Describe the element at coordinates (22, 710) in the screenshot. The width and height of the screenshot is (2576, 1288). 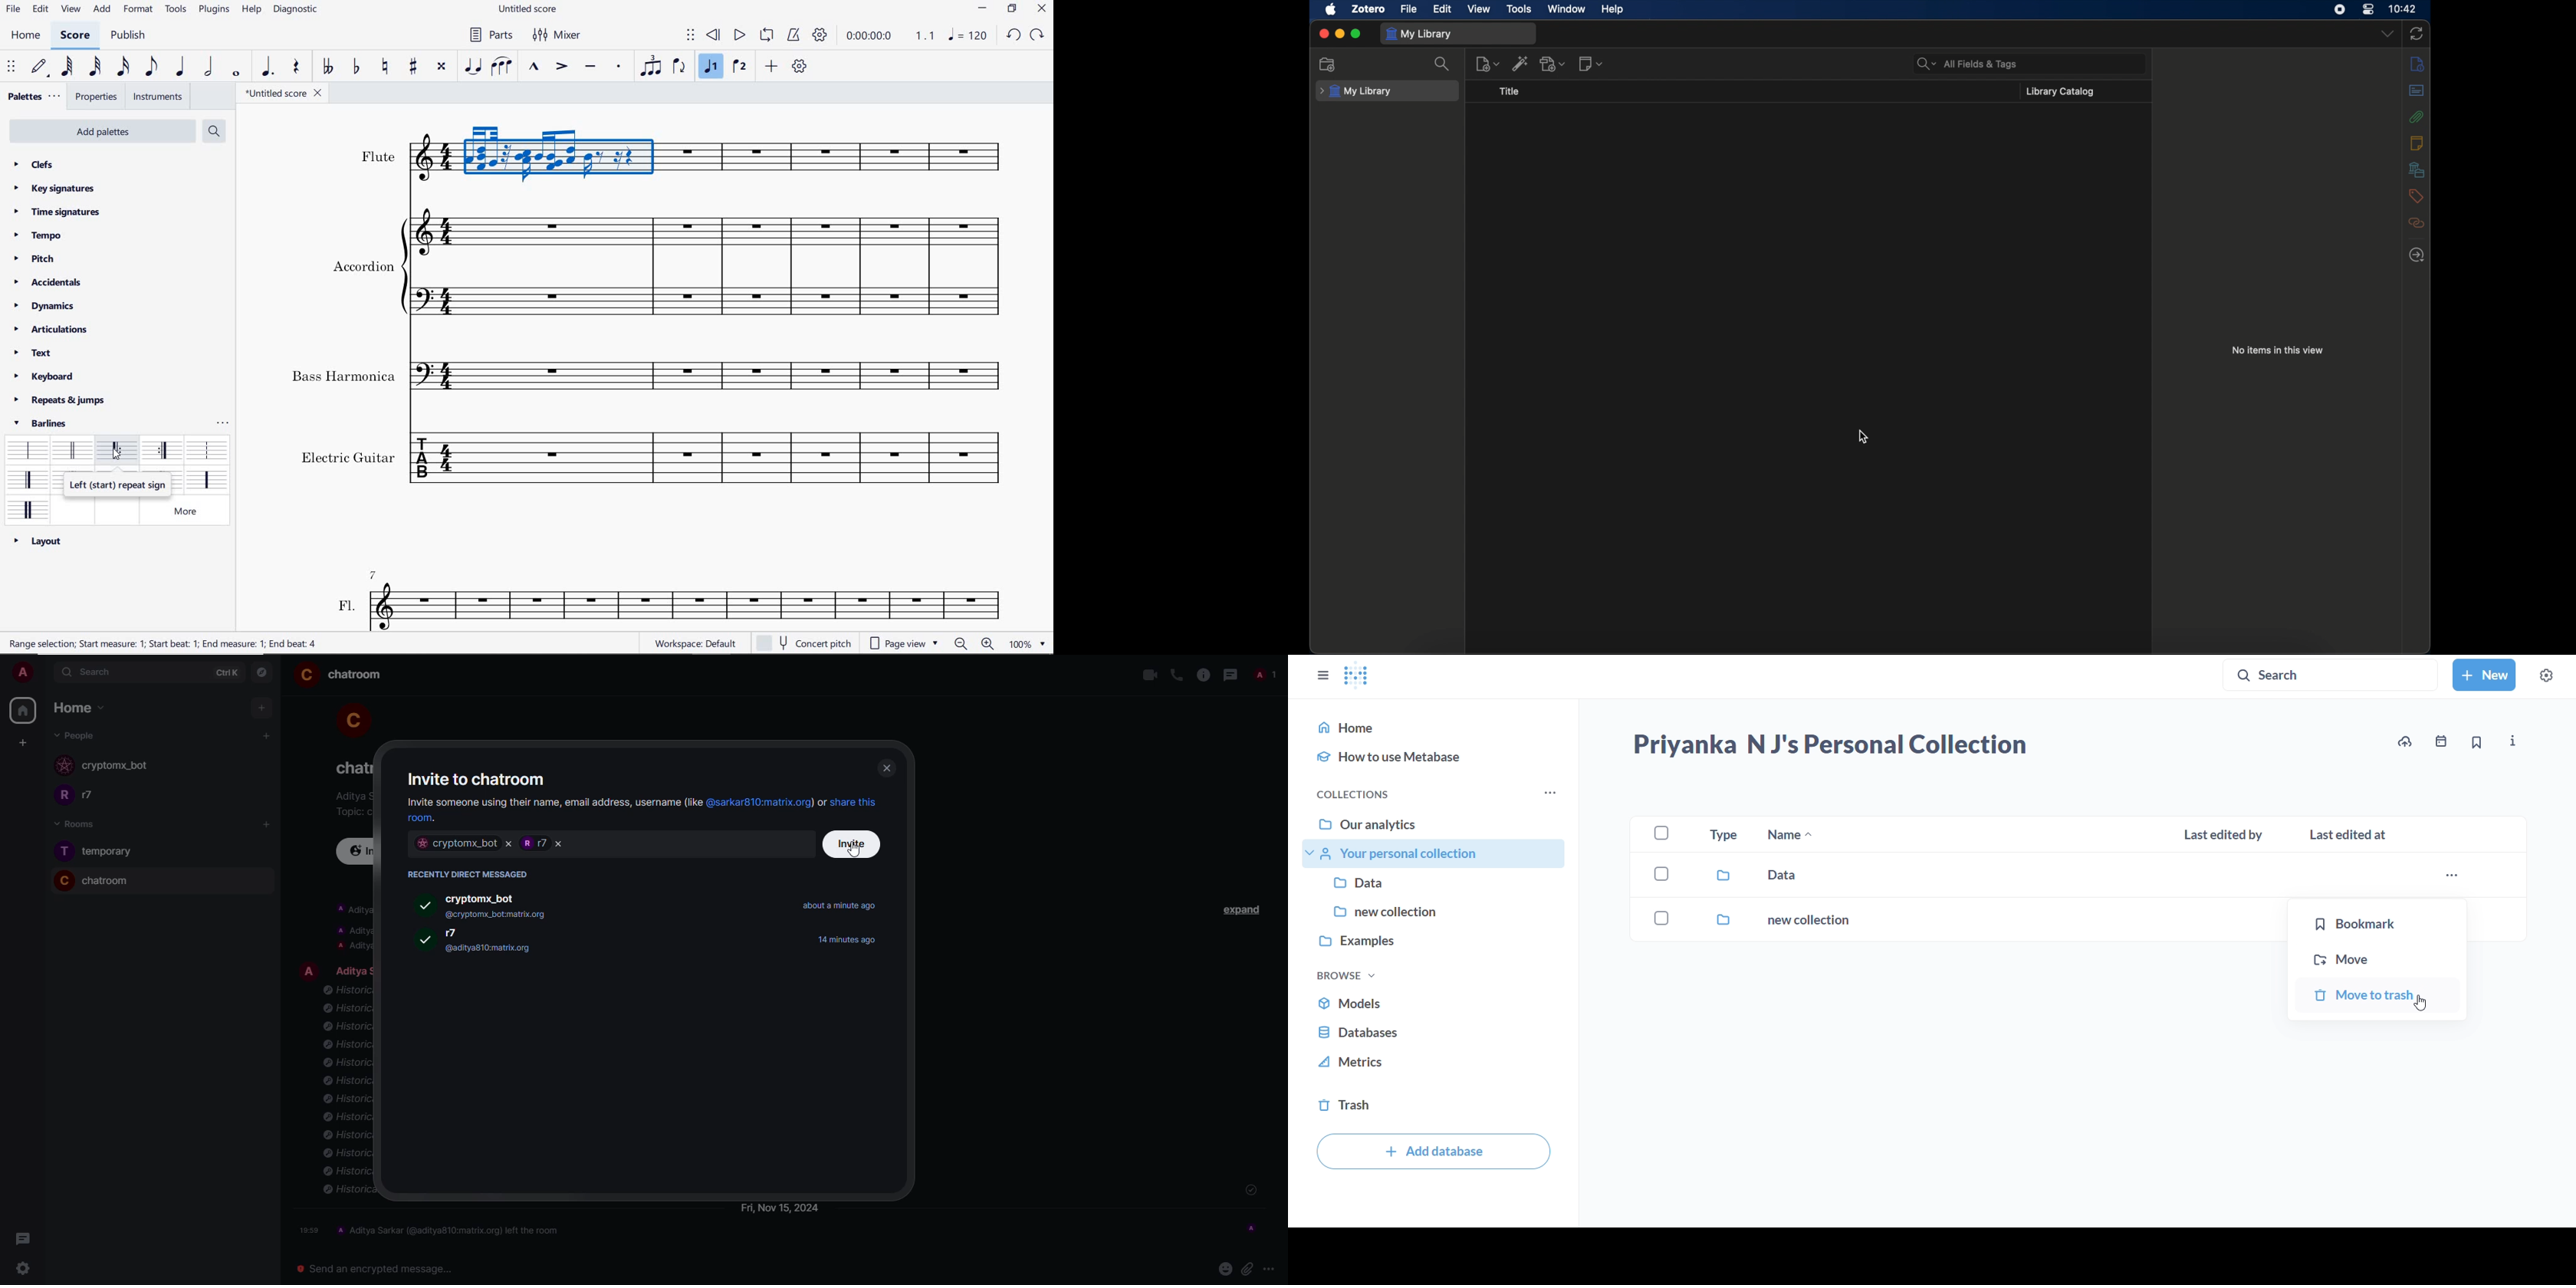
I see `home` at that location.